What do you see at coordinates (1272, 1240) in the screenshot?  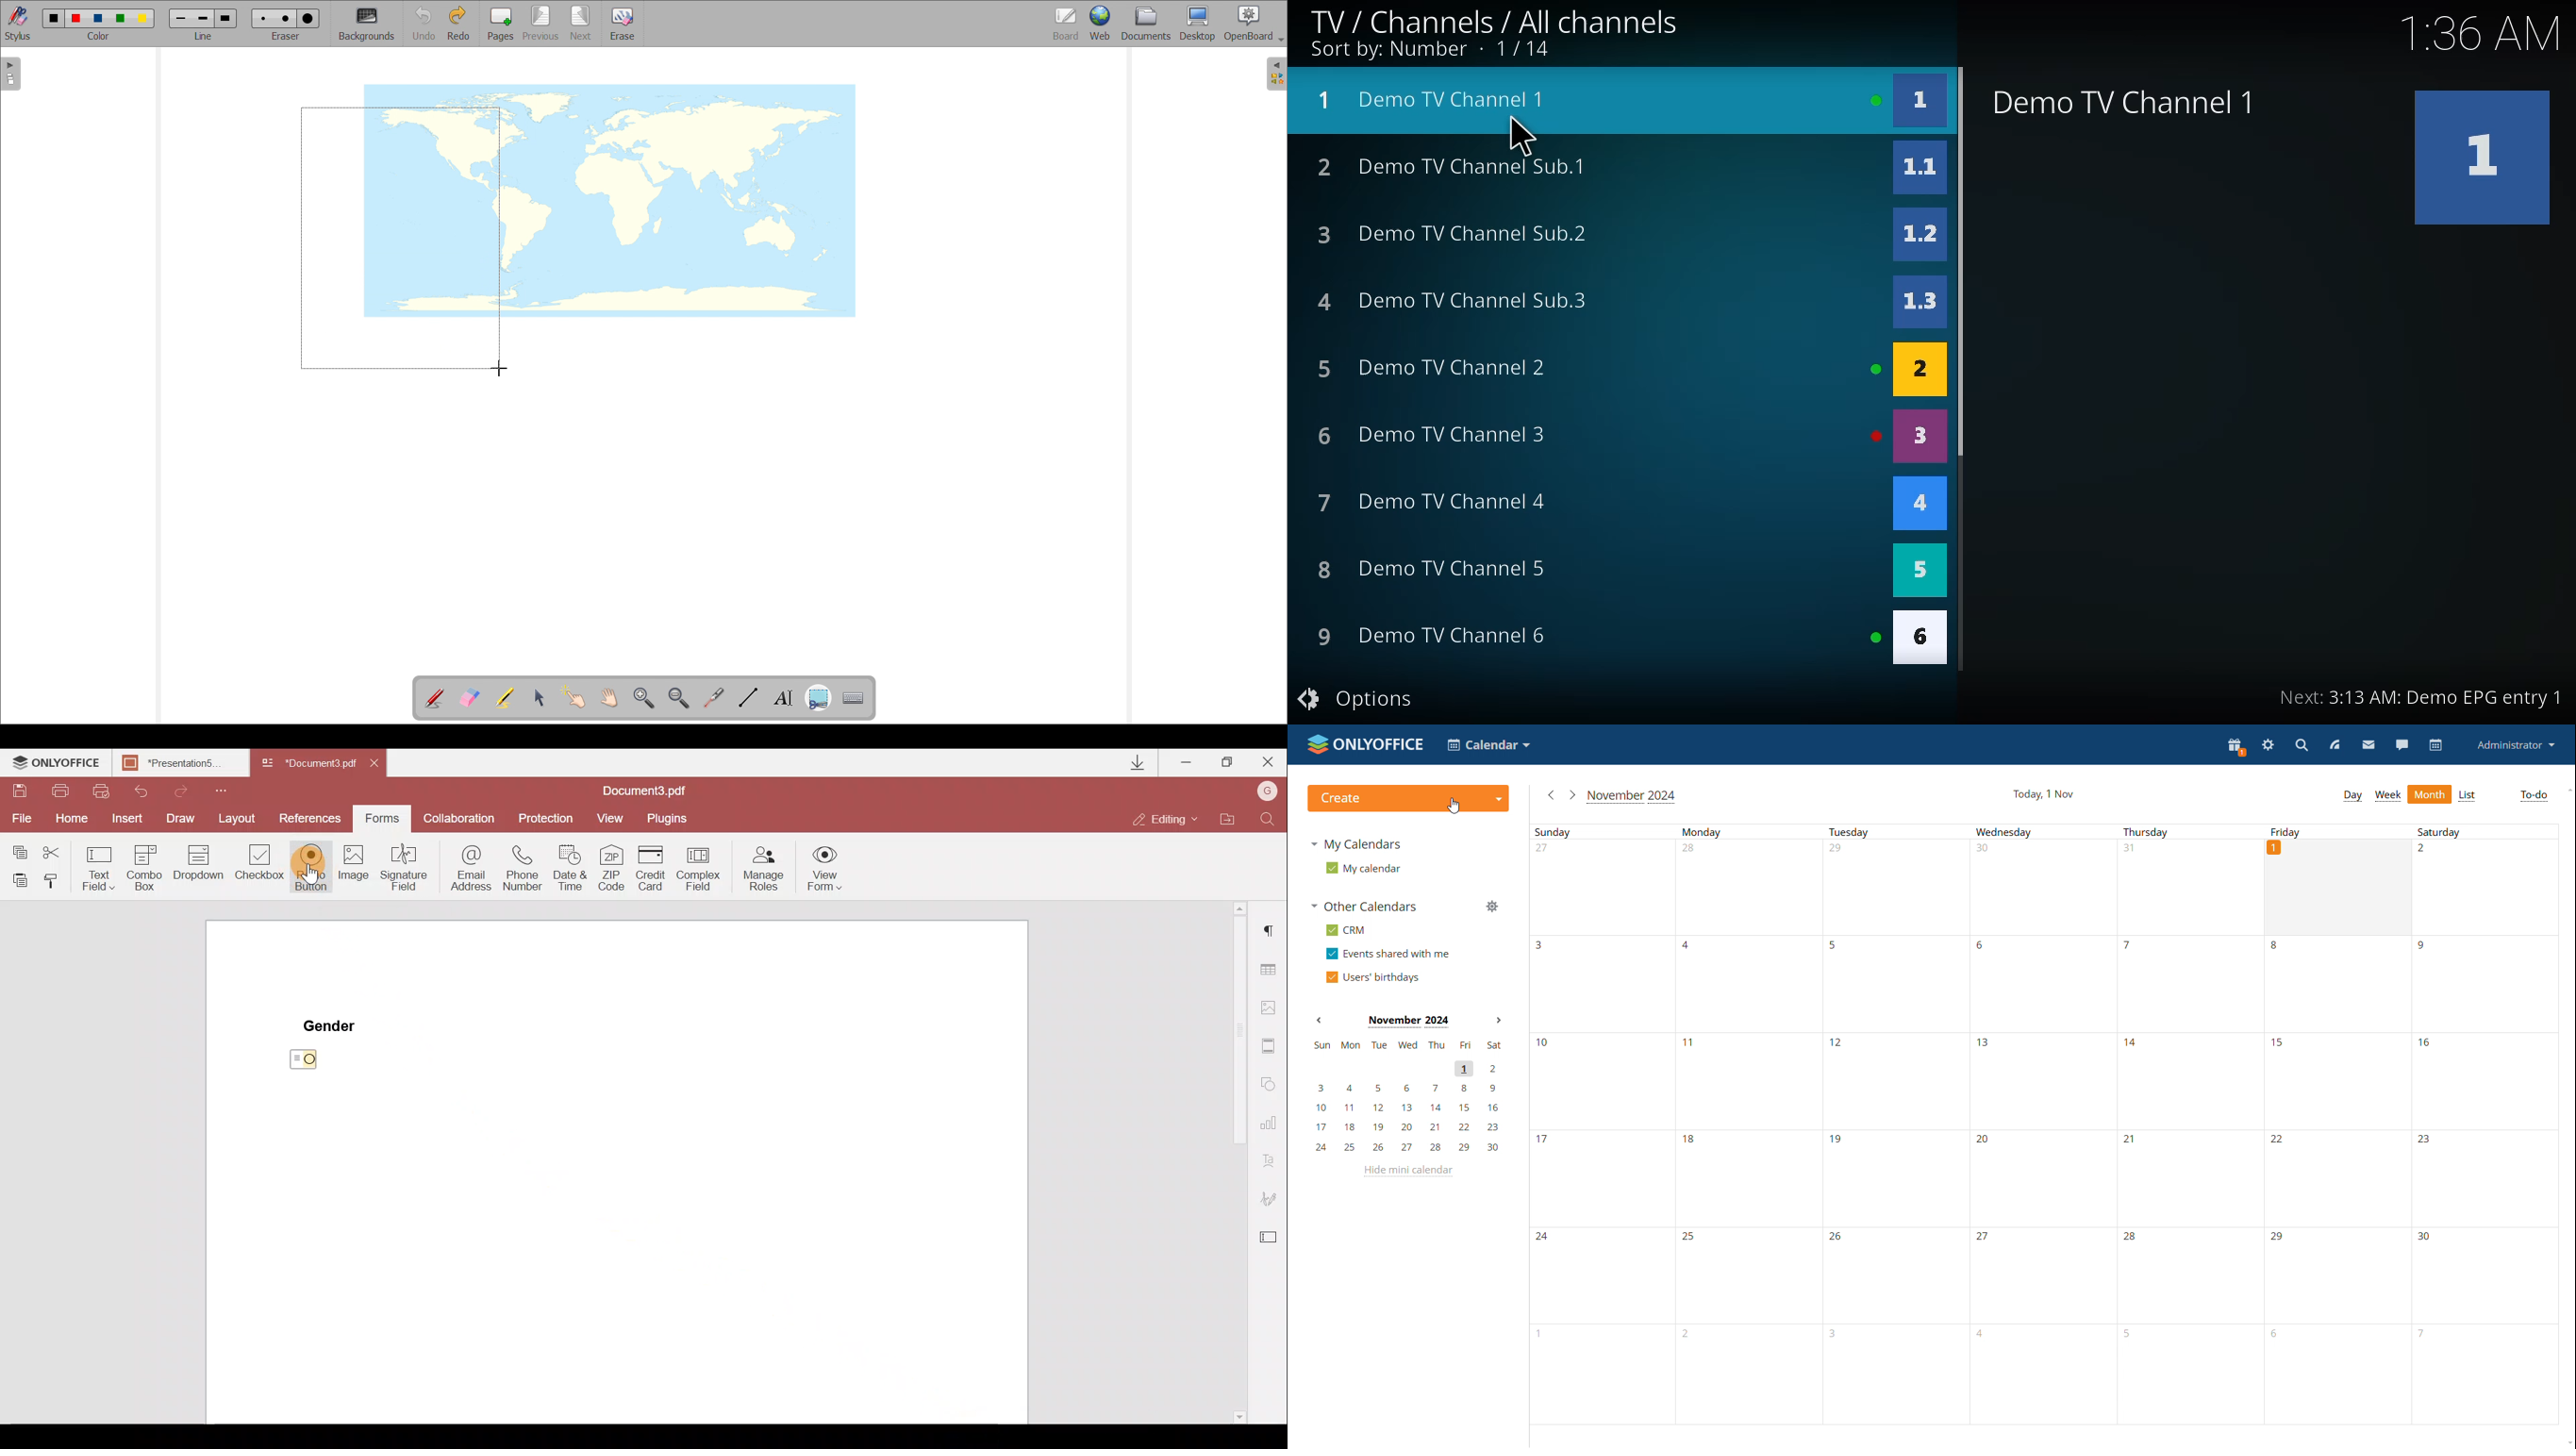 I see `Form settings` at bounding box center [1272, 1240].